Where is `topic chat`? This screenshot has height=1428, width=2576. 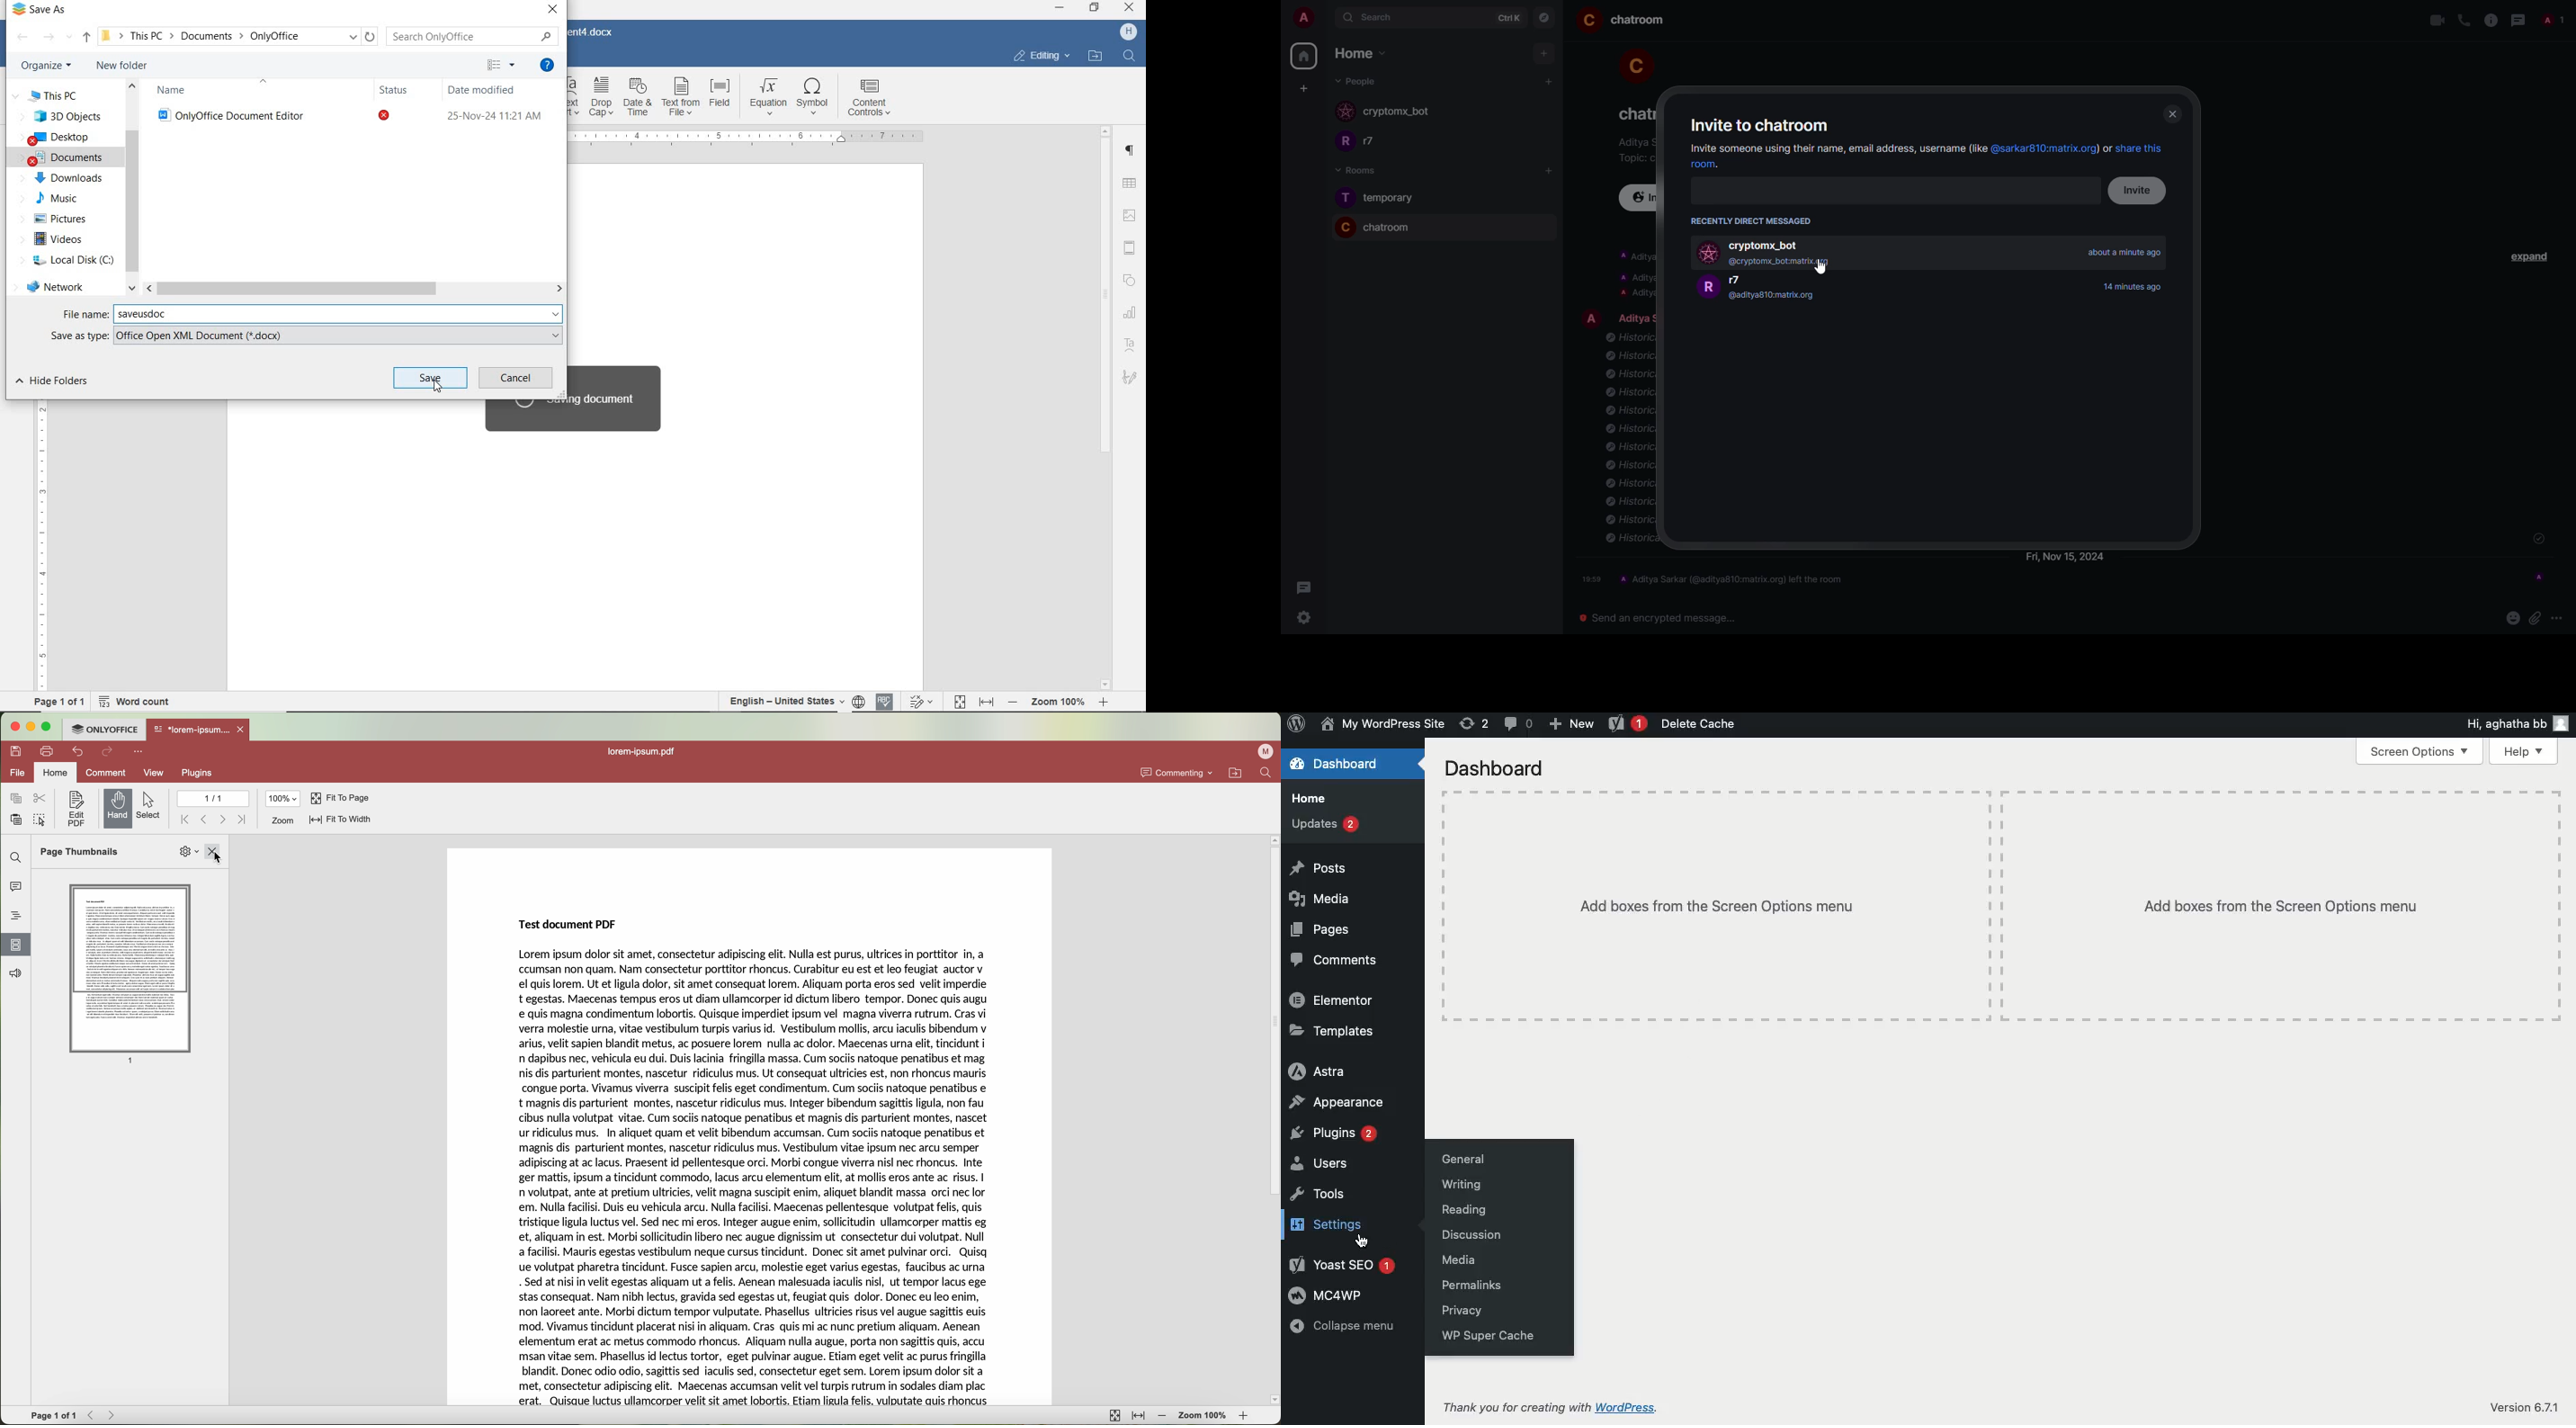 topic chat is located at coordinates (1634, 157).